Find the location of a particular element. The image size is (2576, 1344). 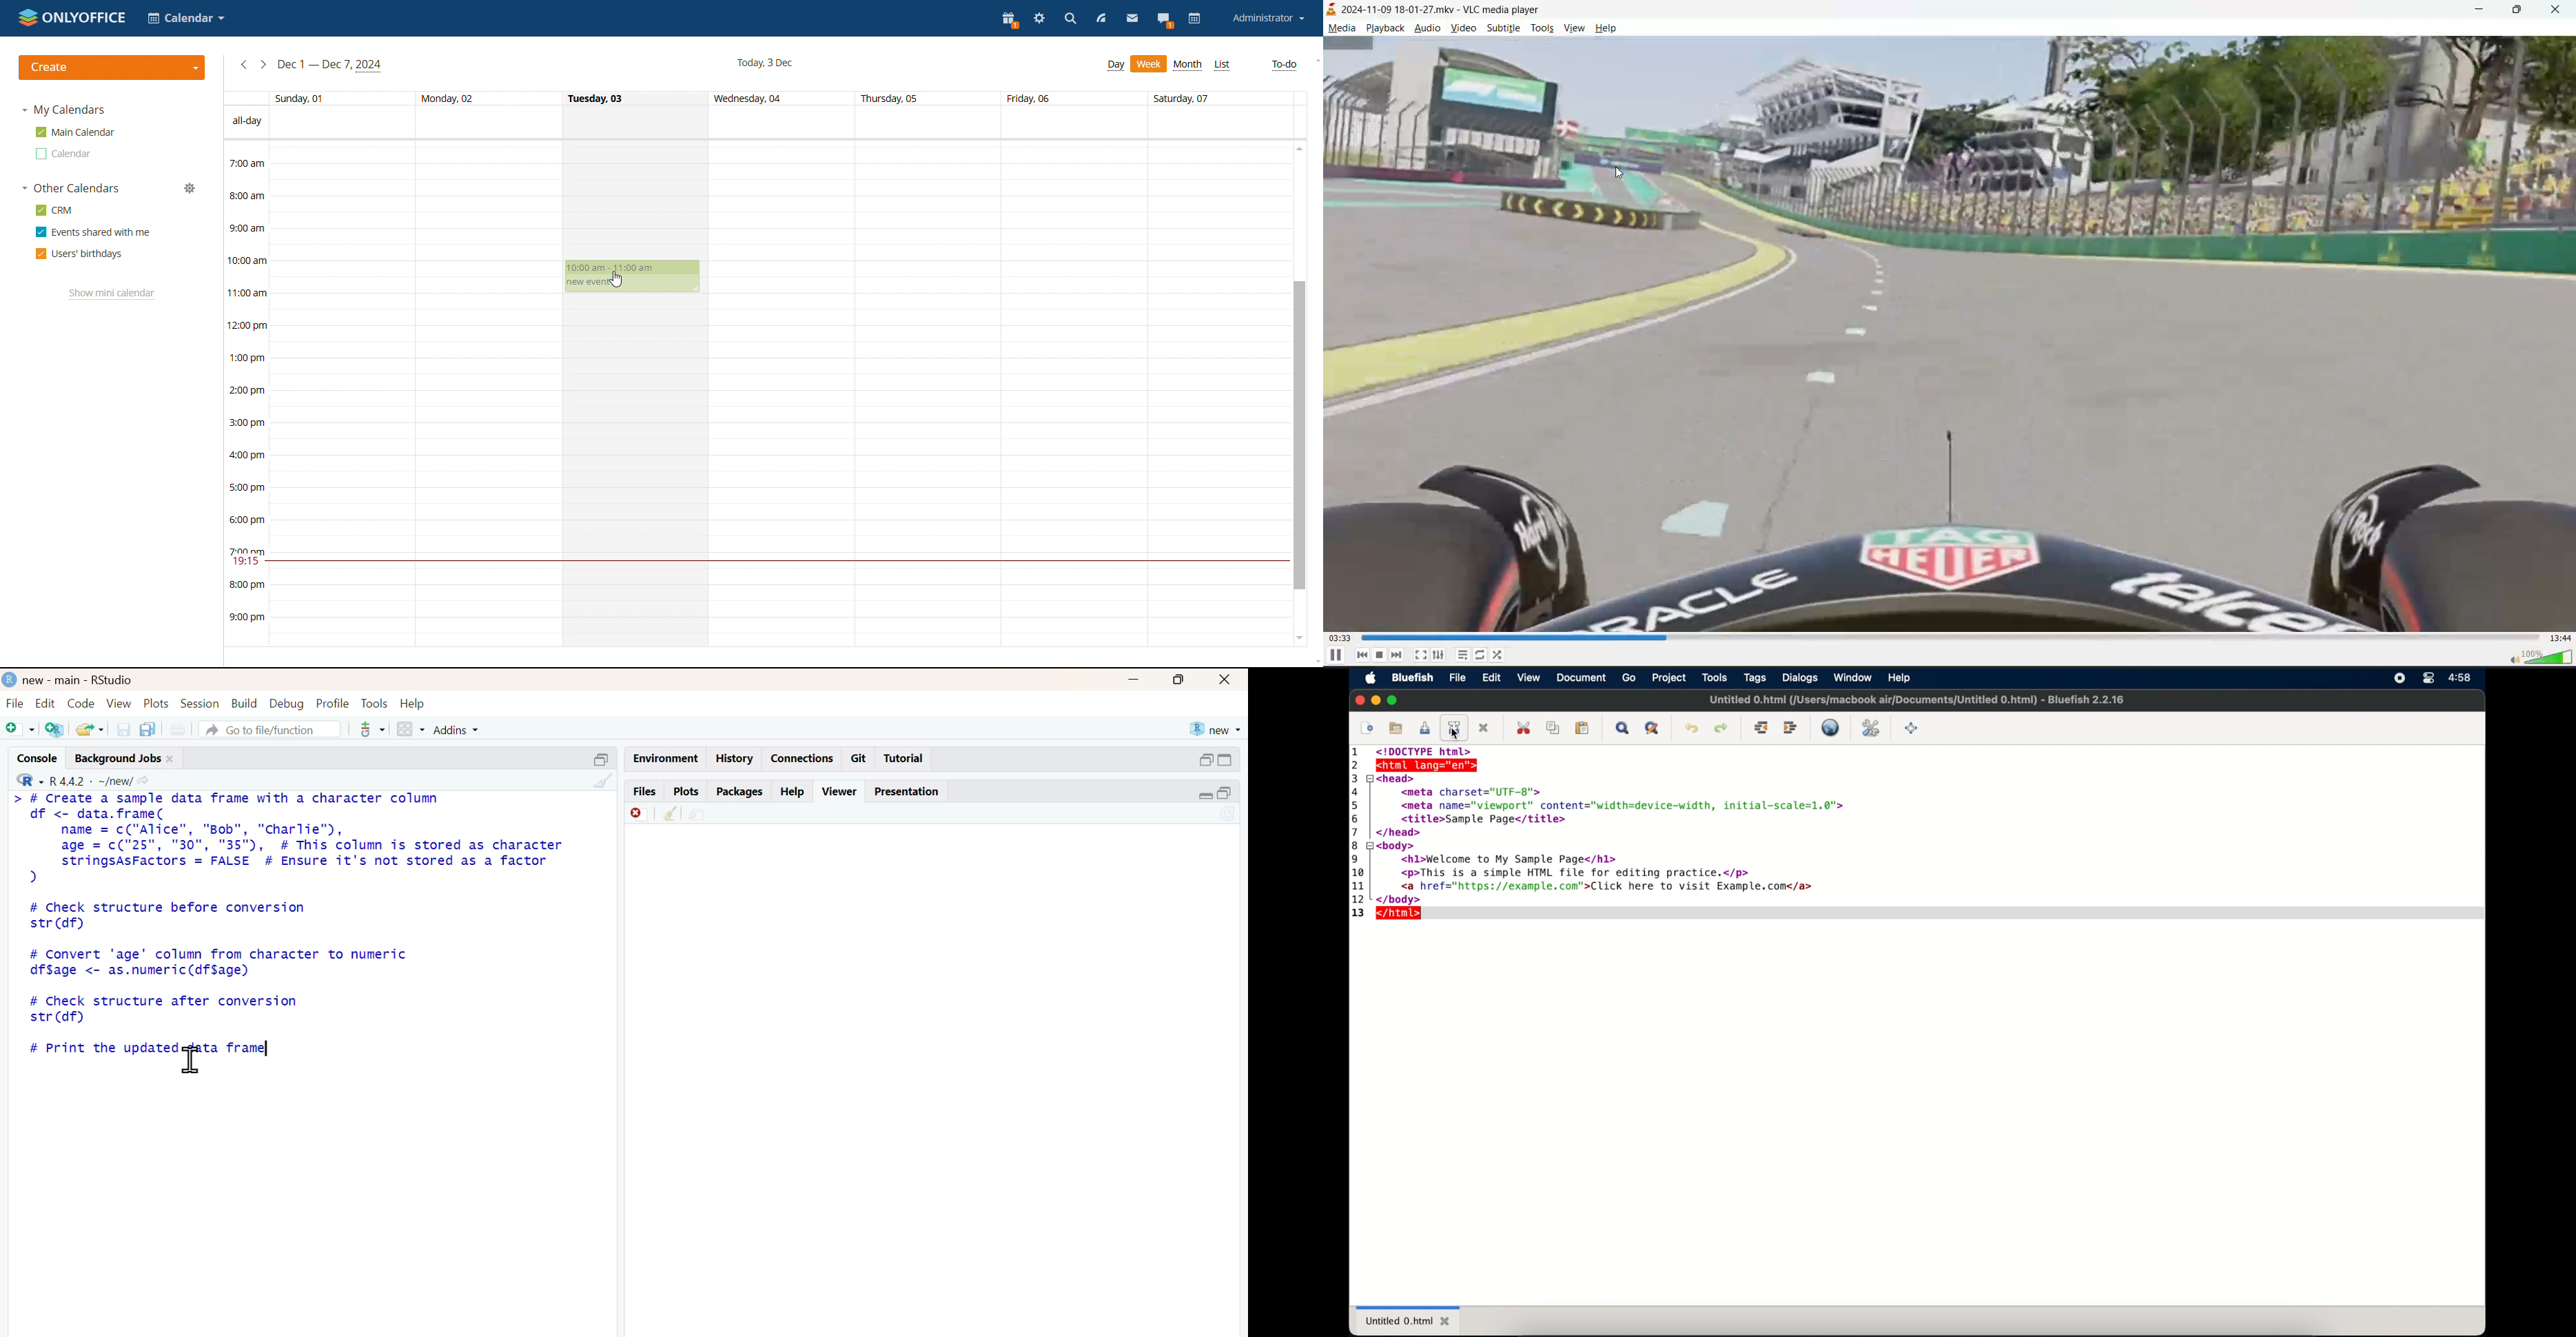

playback is located at coordinates (1386, 27).